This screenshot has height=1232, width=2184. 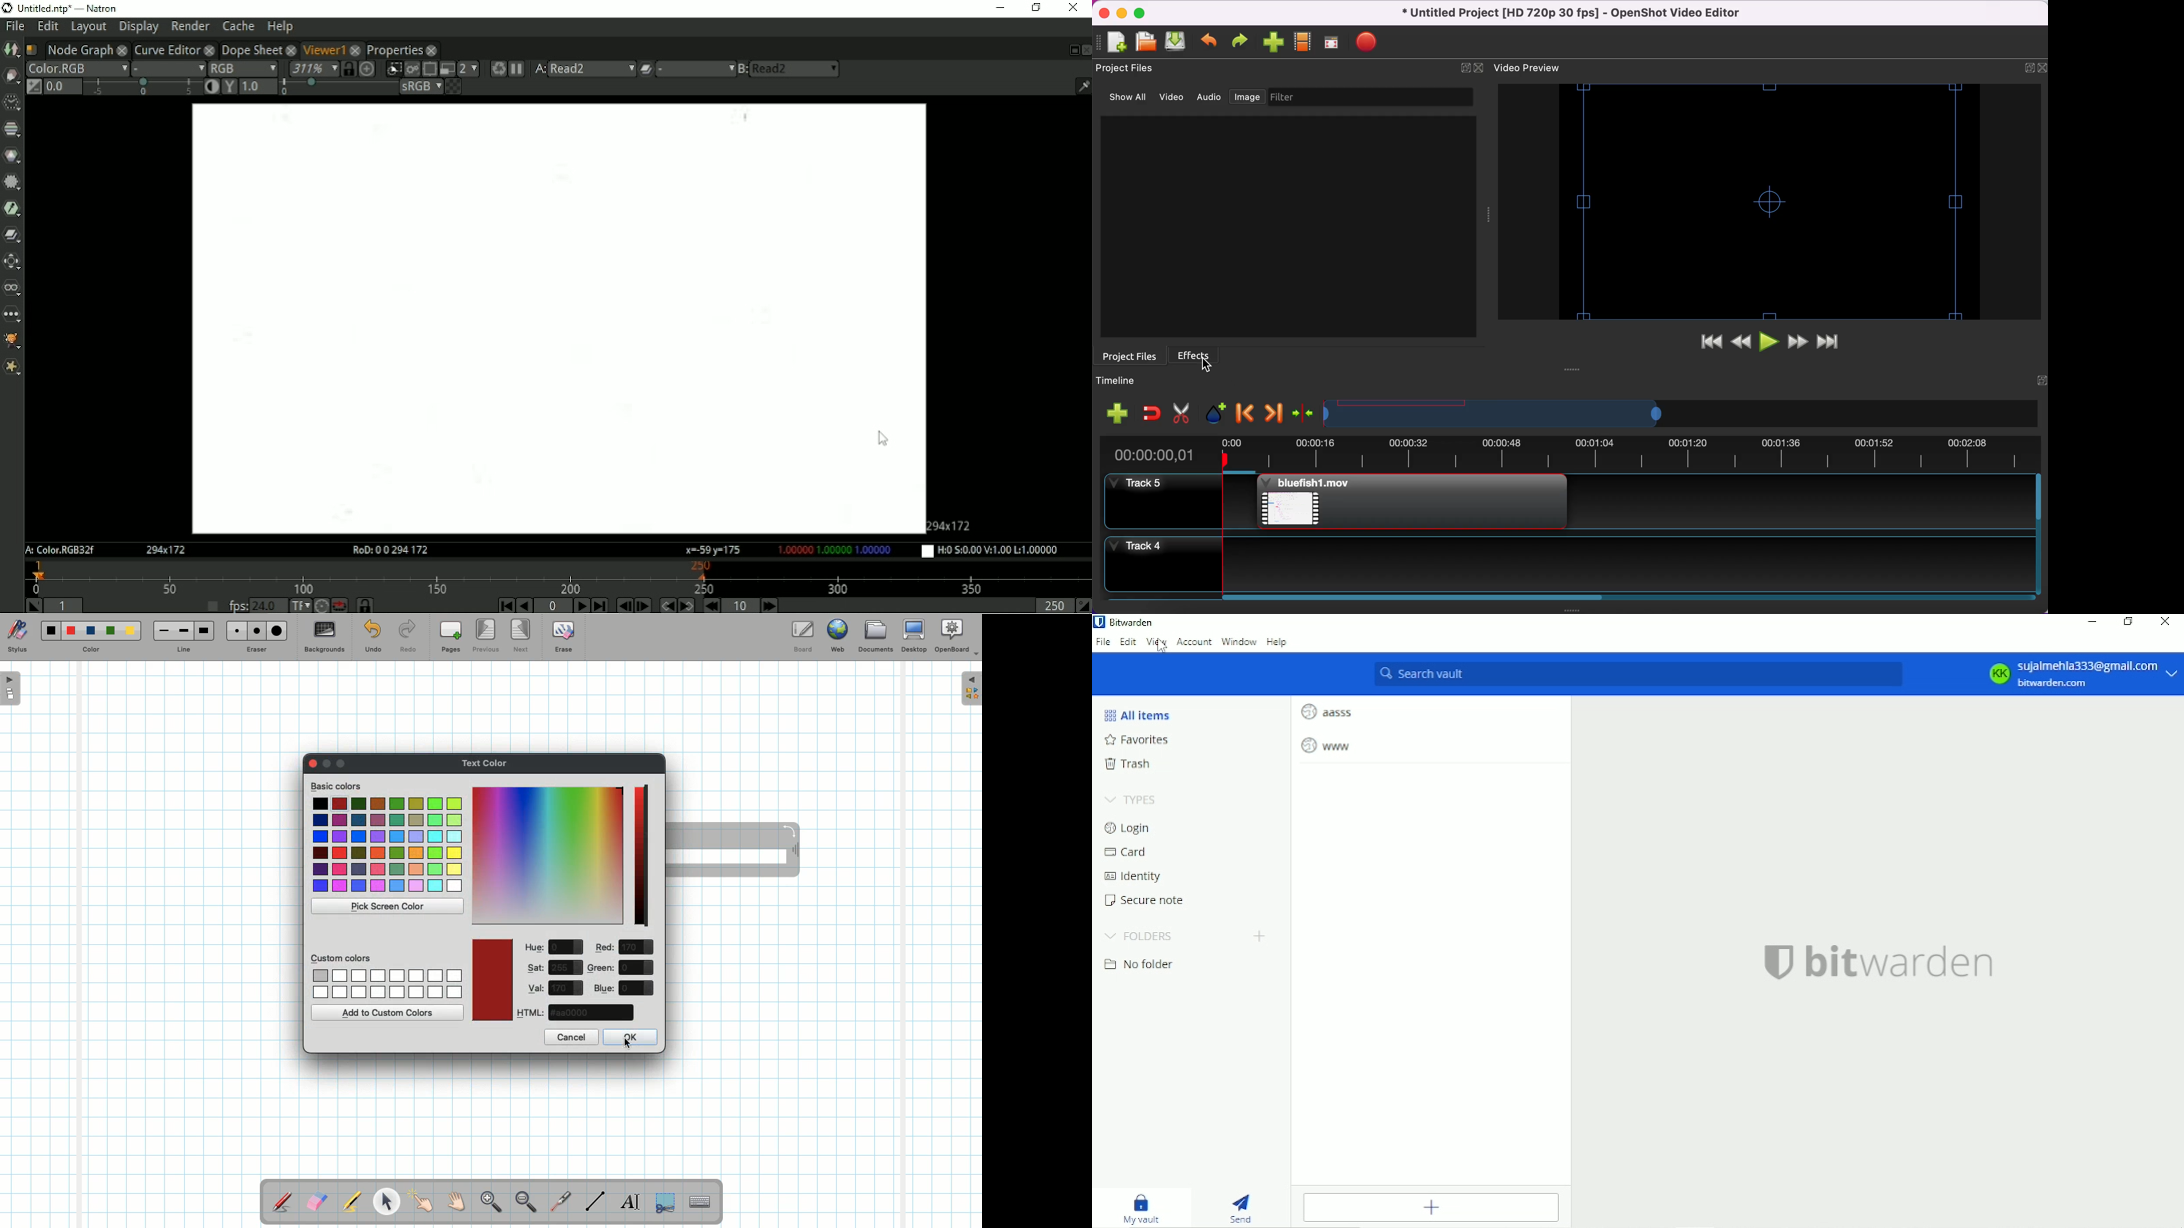 What do you see at coordinates (505, 605) in the screenshot?
I see `First frame` at bounding box center [505, 605].